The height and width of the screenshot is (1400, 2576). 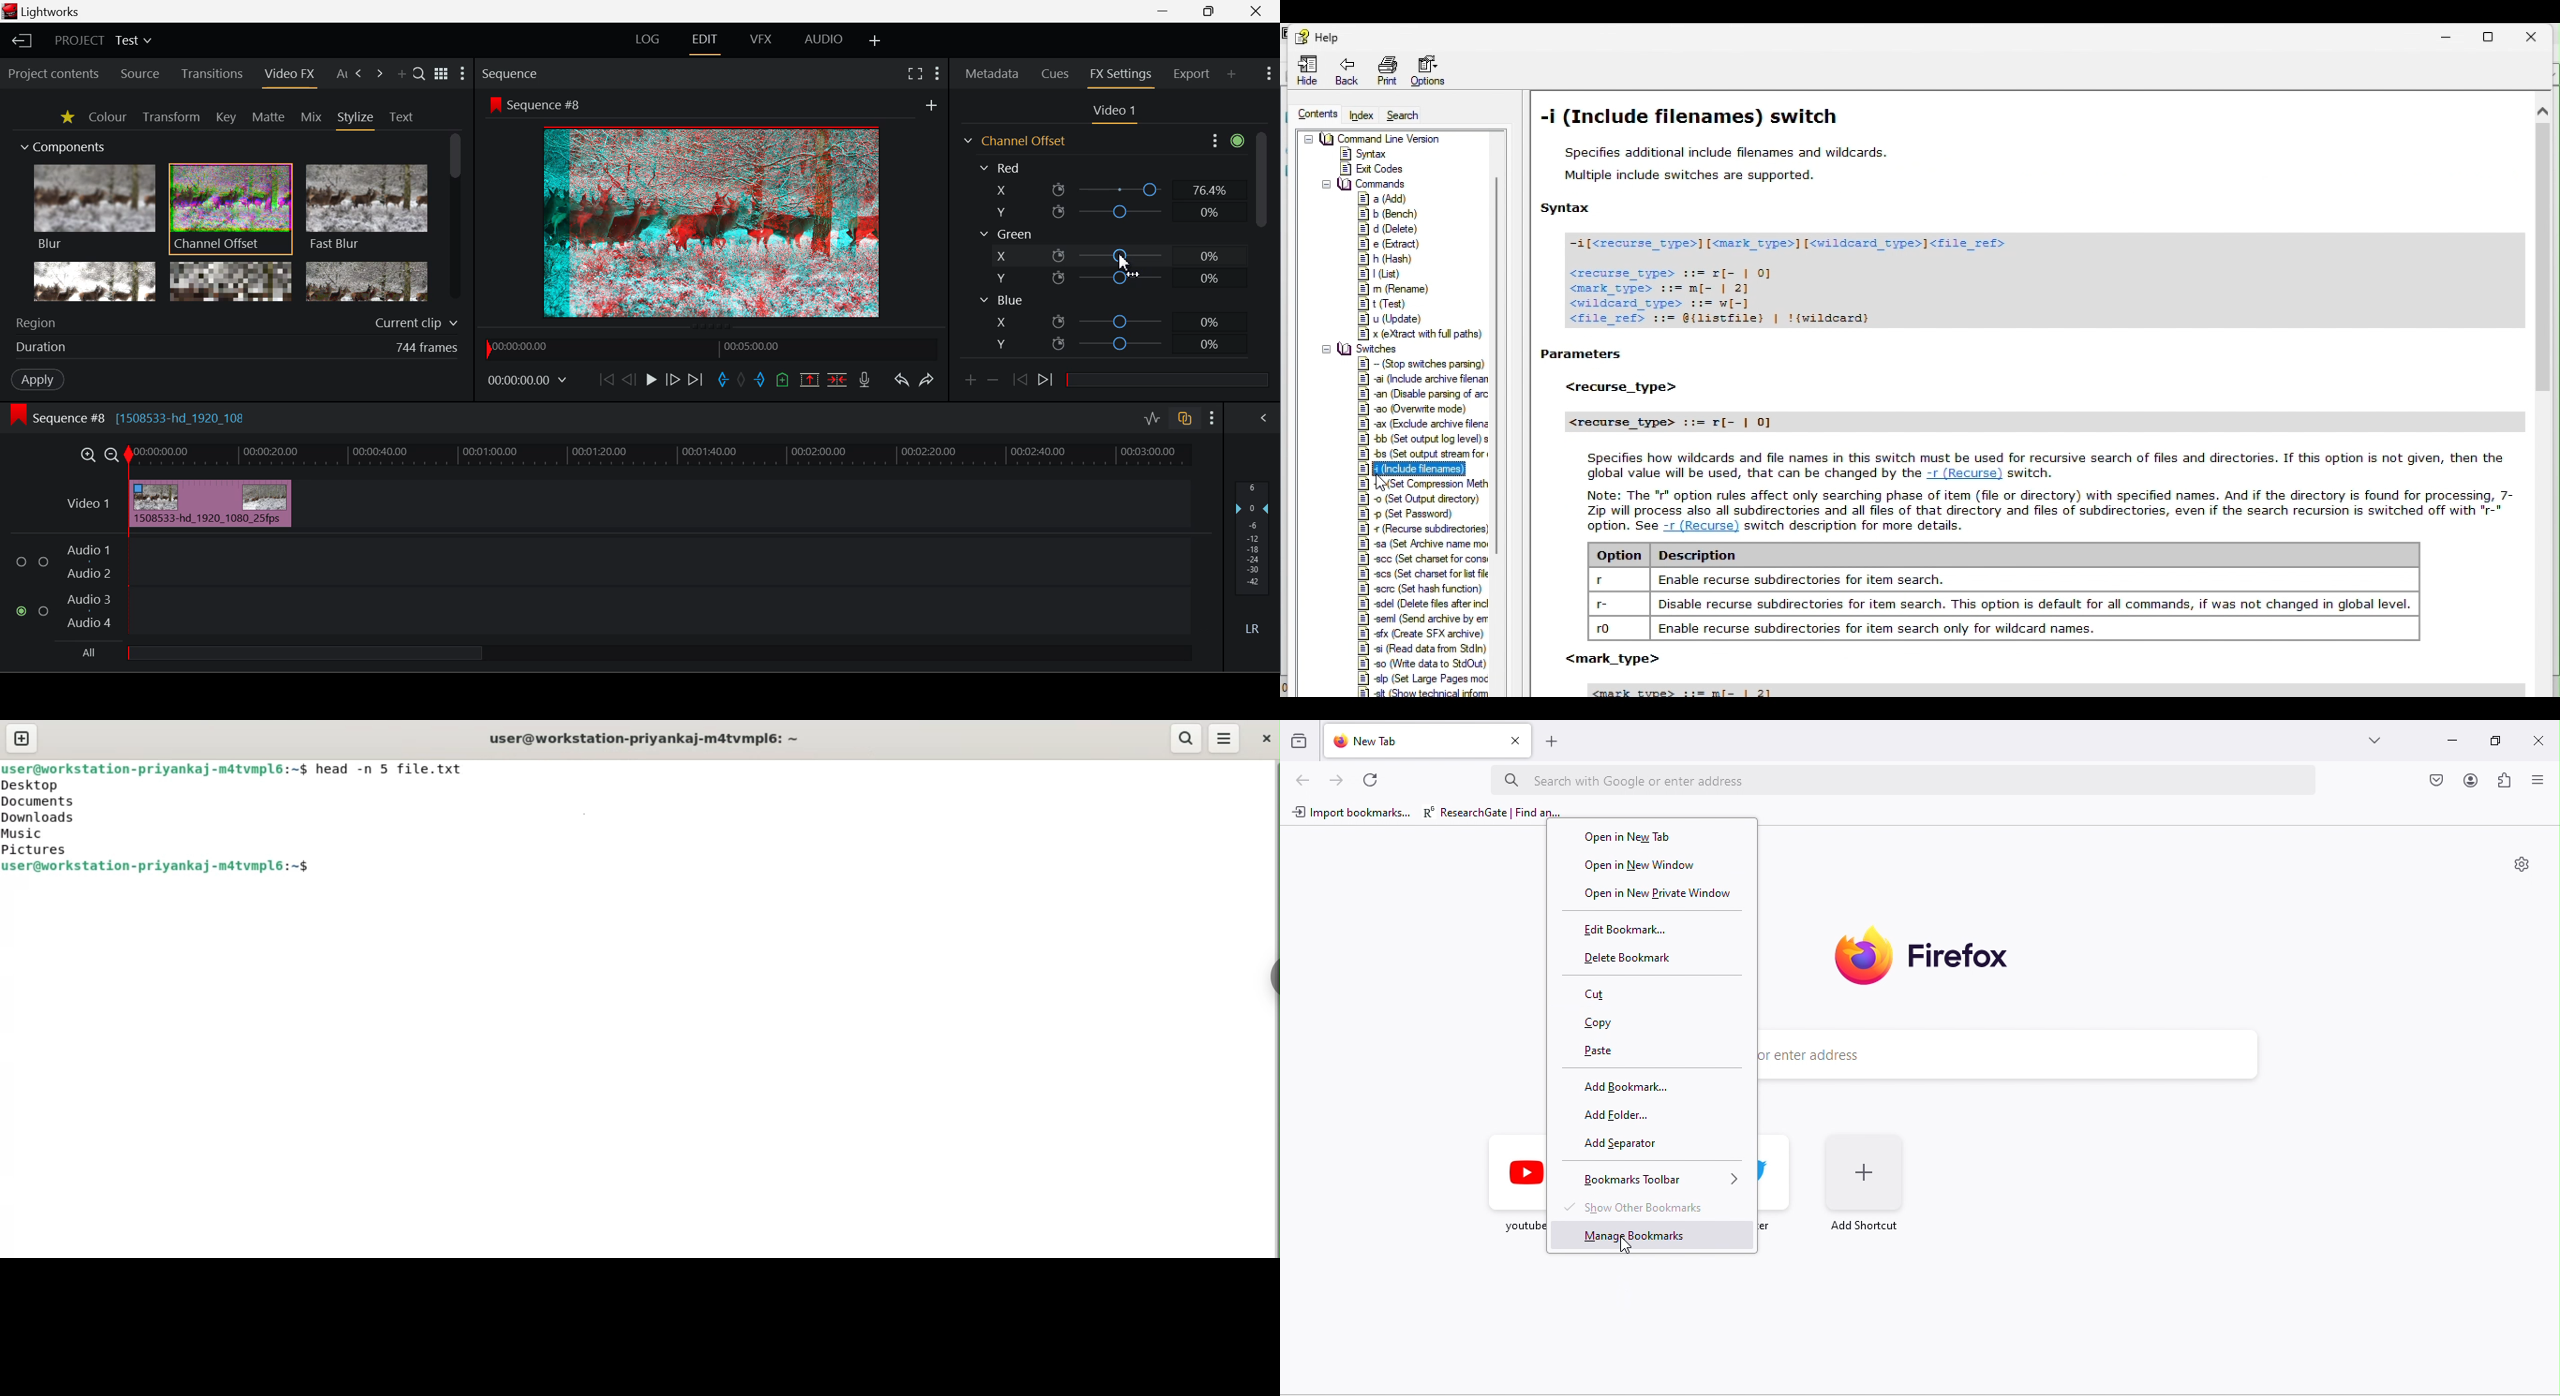 What do you see at coordinates (875, 43) in the screenshot?
I see `Add Layout` at bounding box center [875, 43].